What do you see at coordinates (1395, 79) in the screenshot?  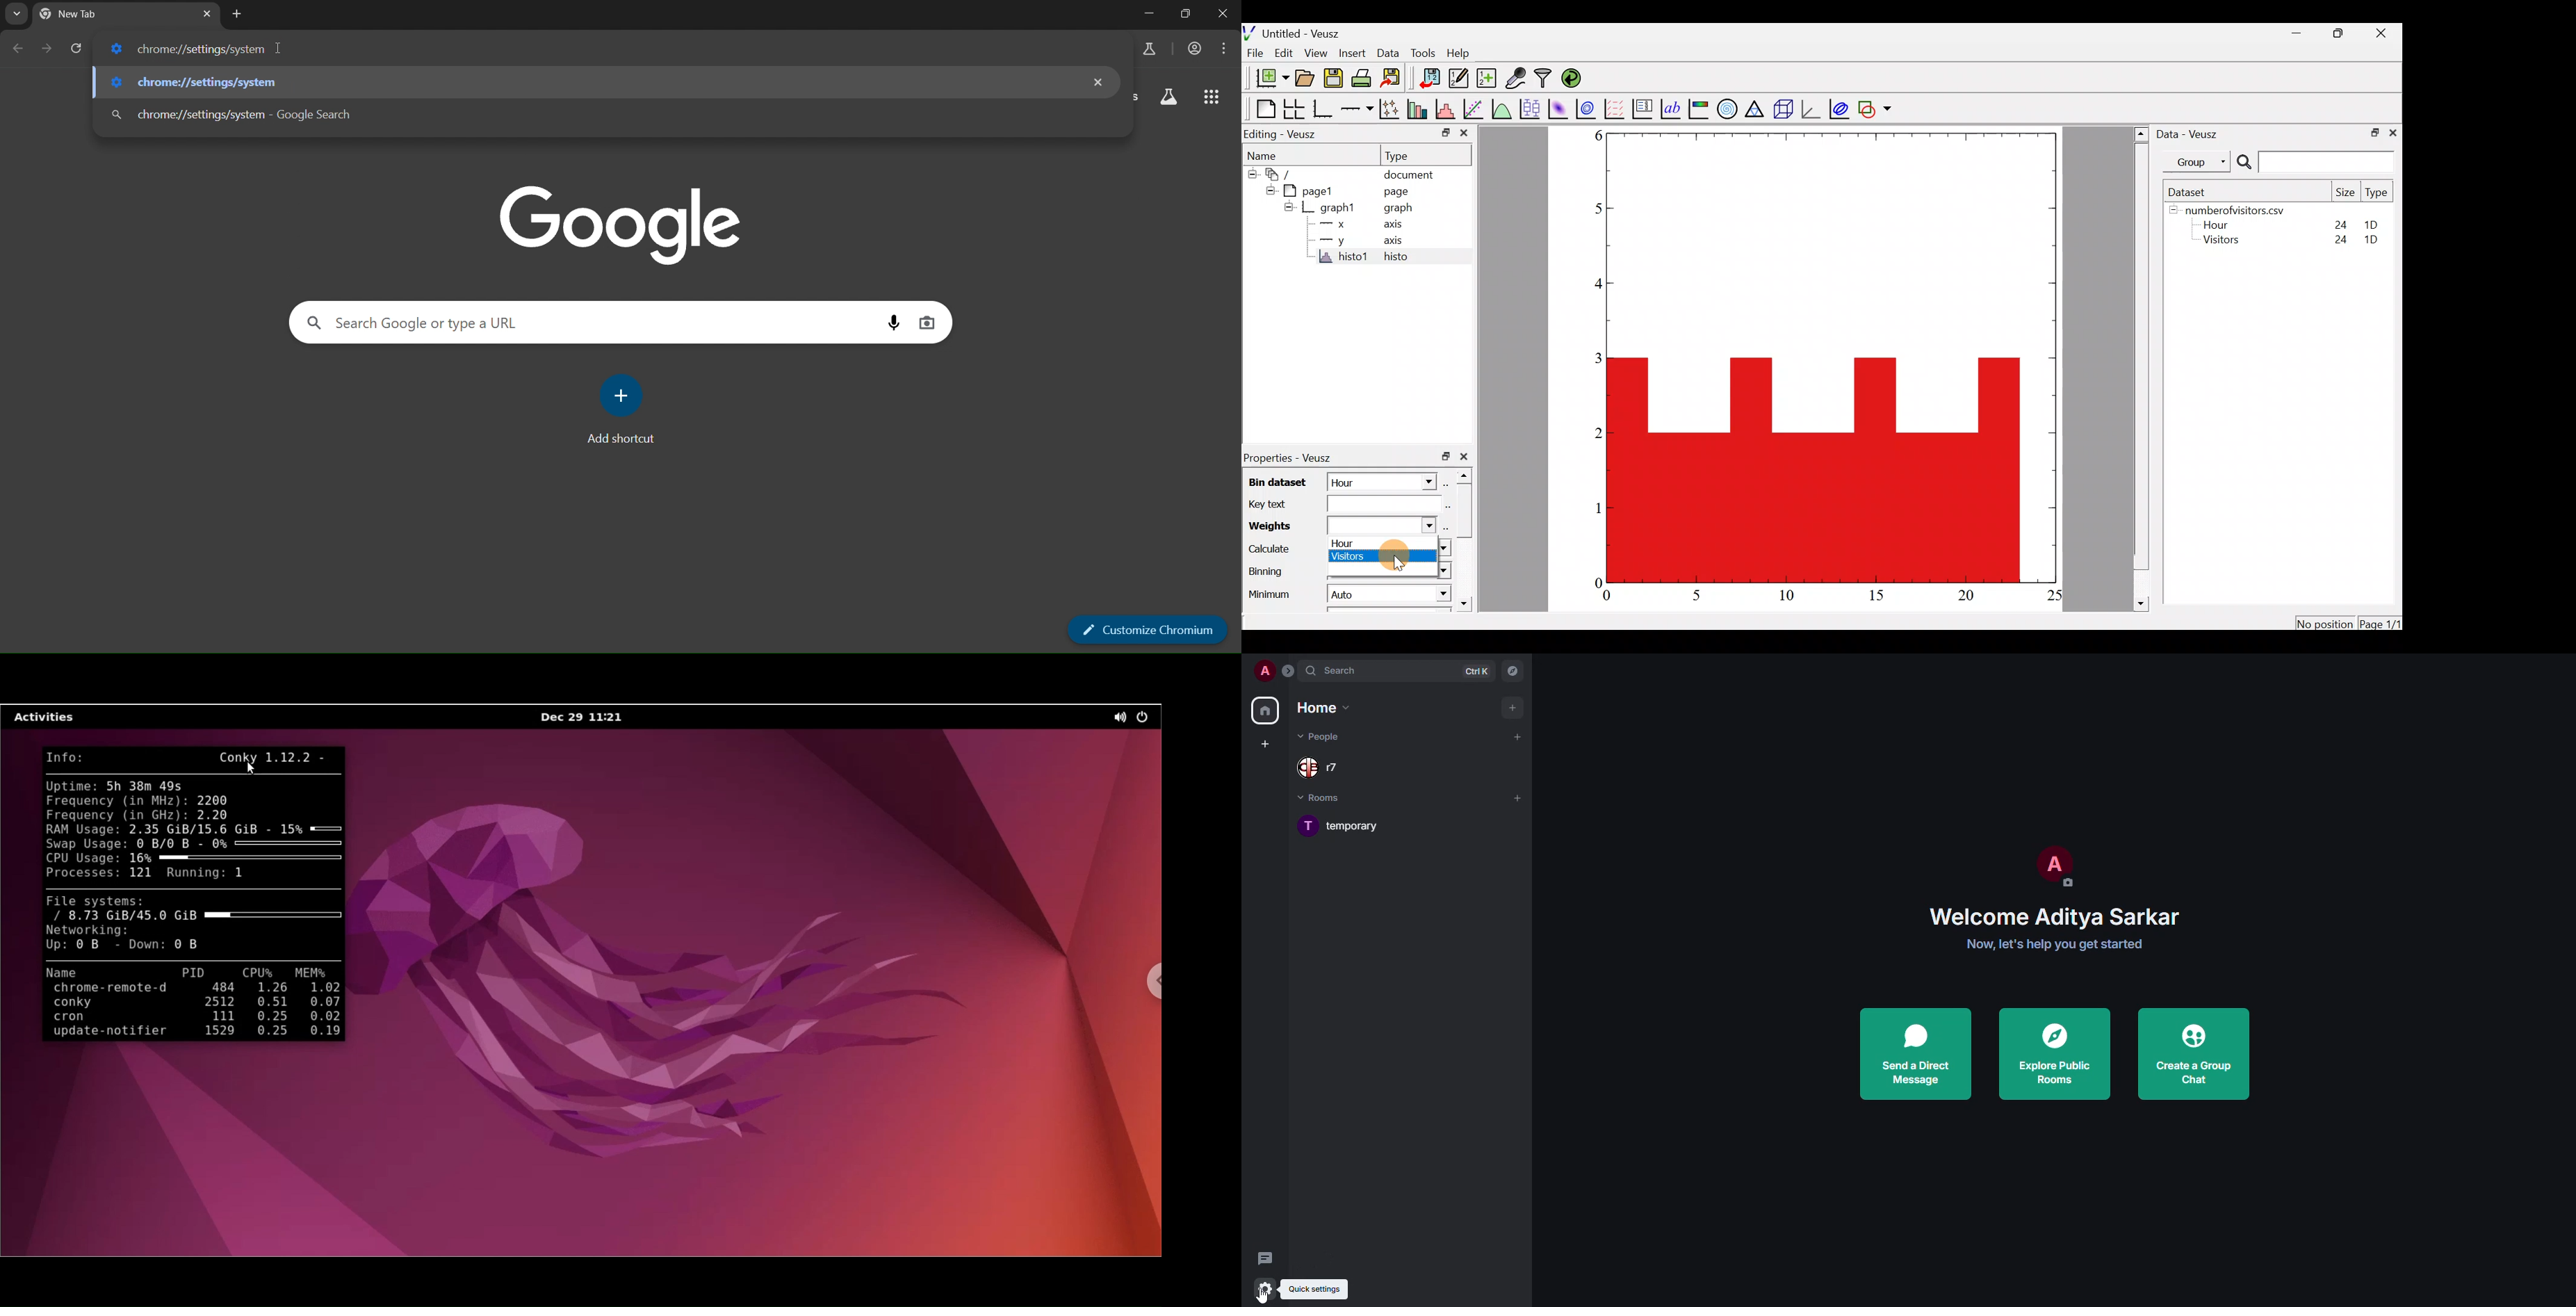 I see `Export to graphics format` at bounding box center [1395, 79].